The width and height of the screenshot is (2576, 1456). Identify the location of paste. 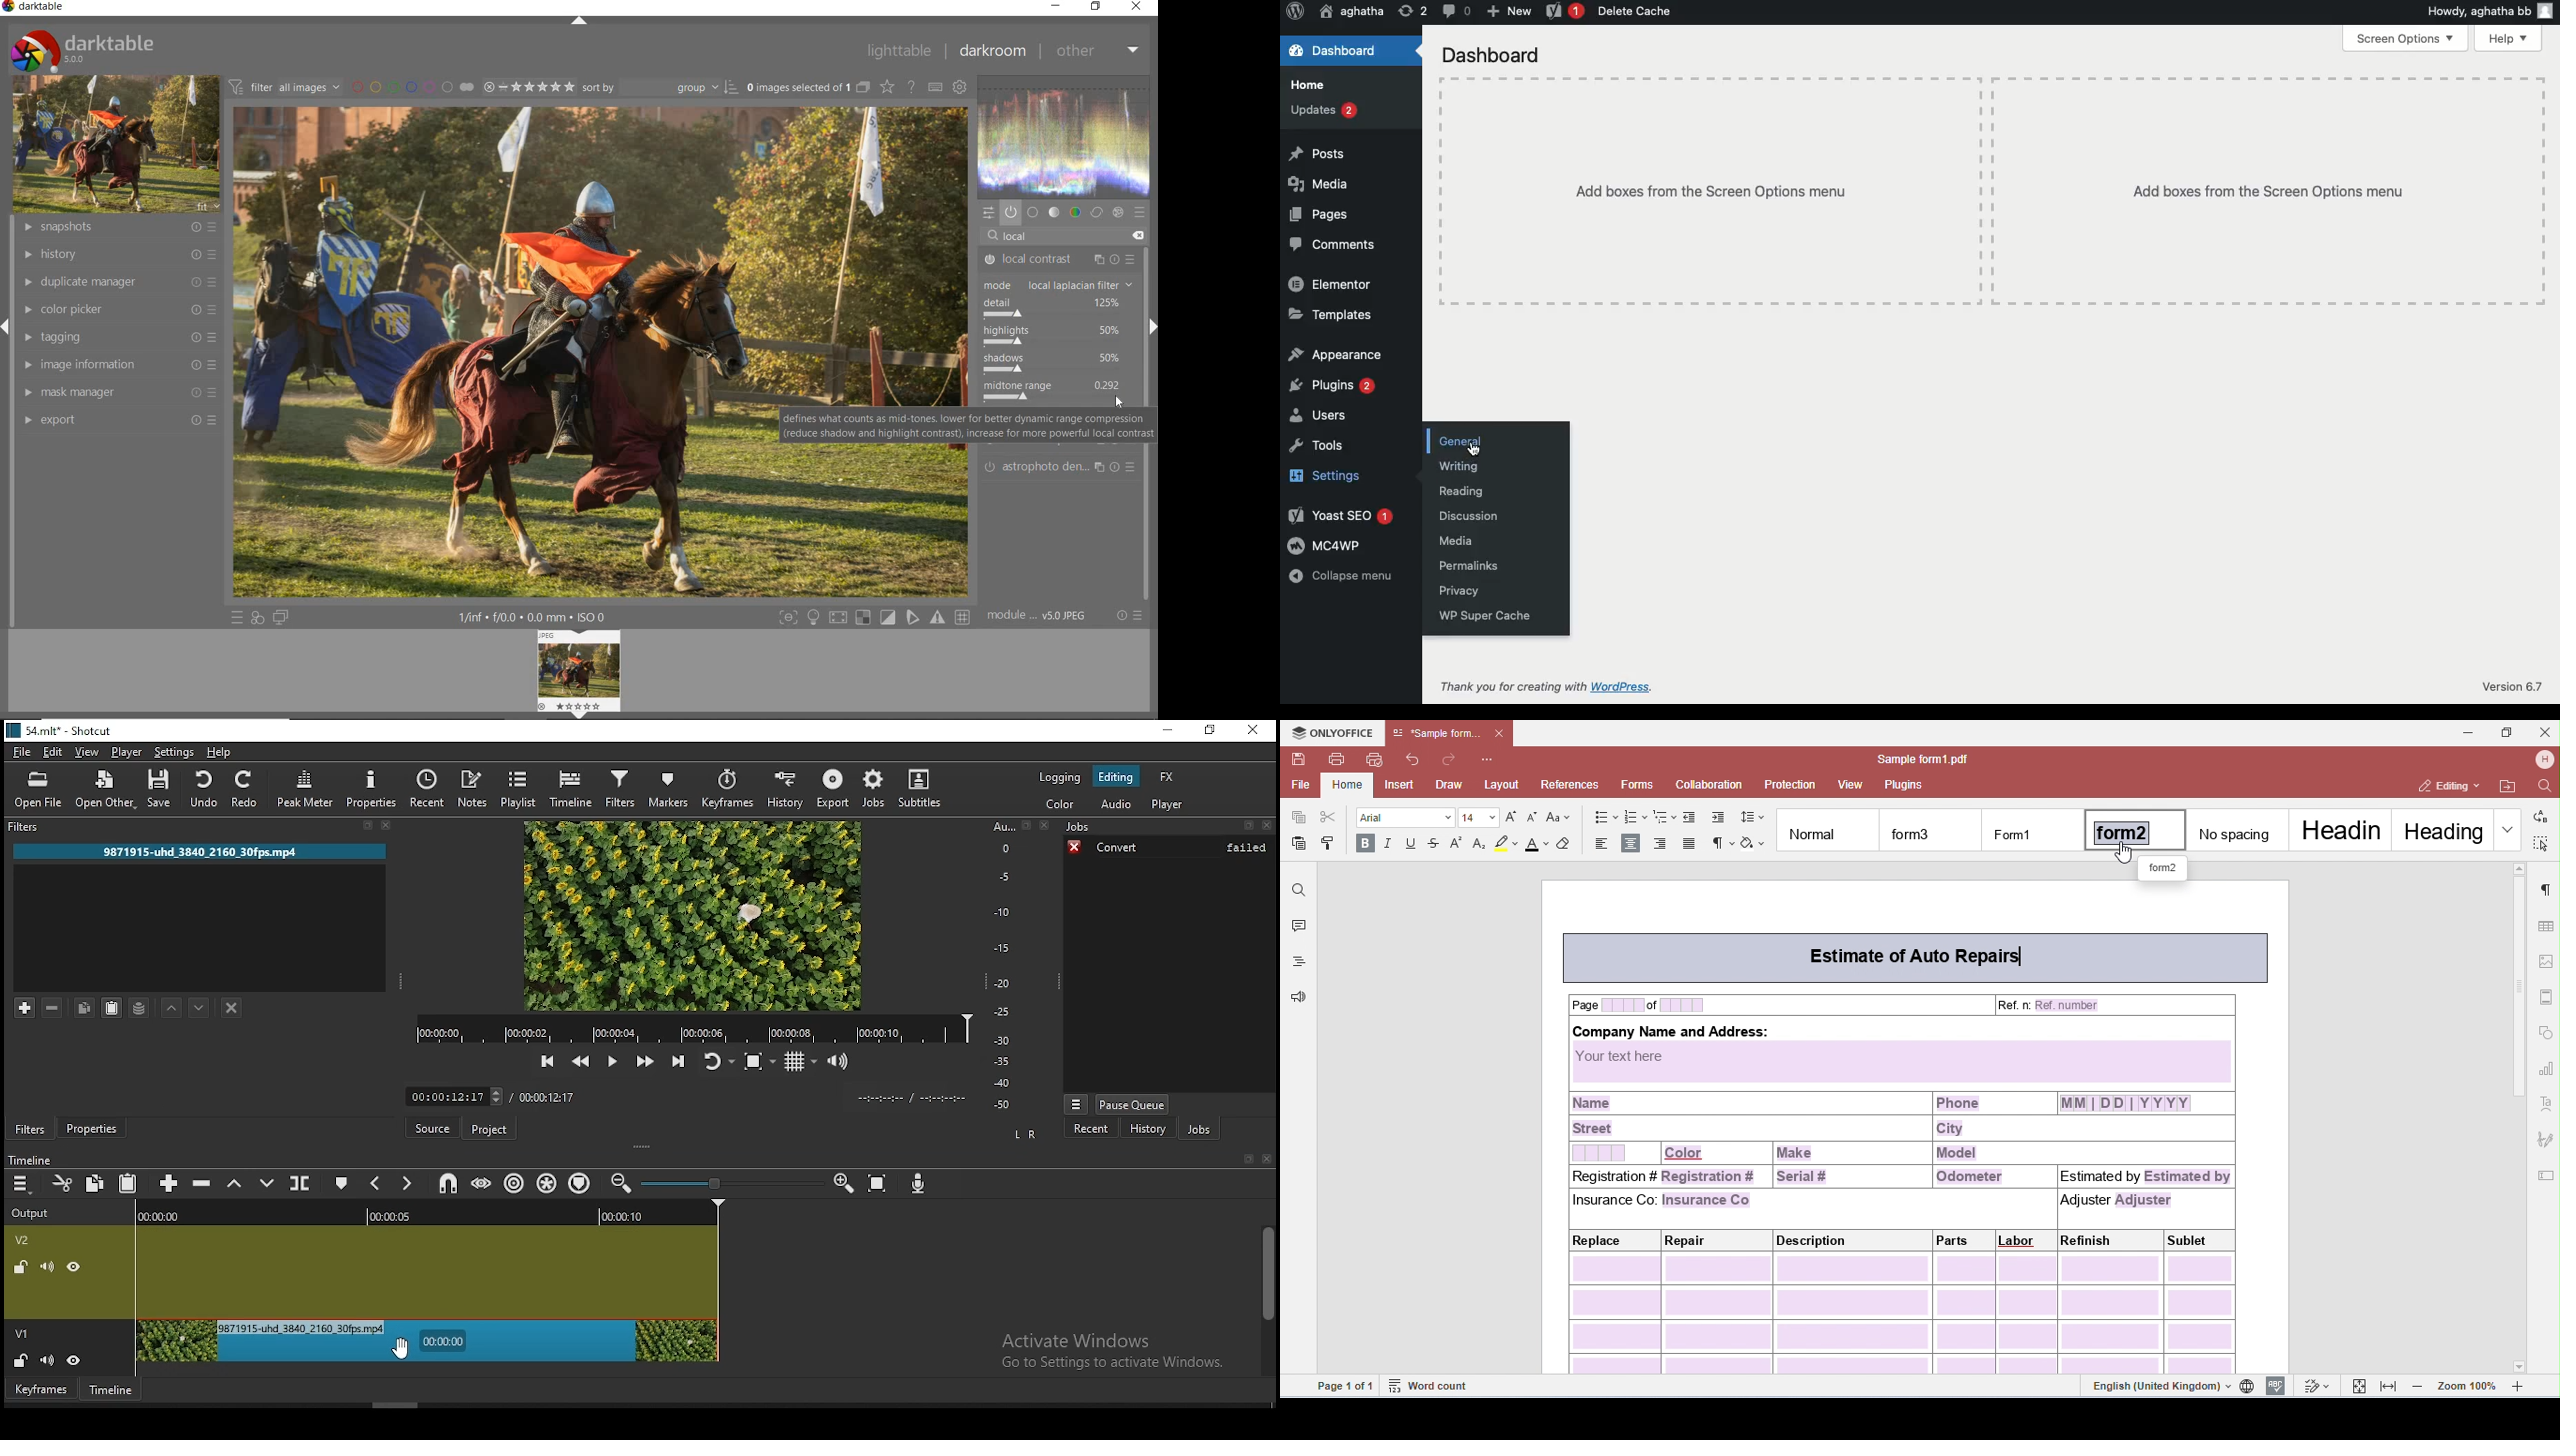
(110, 1009).